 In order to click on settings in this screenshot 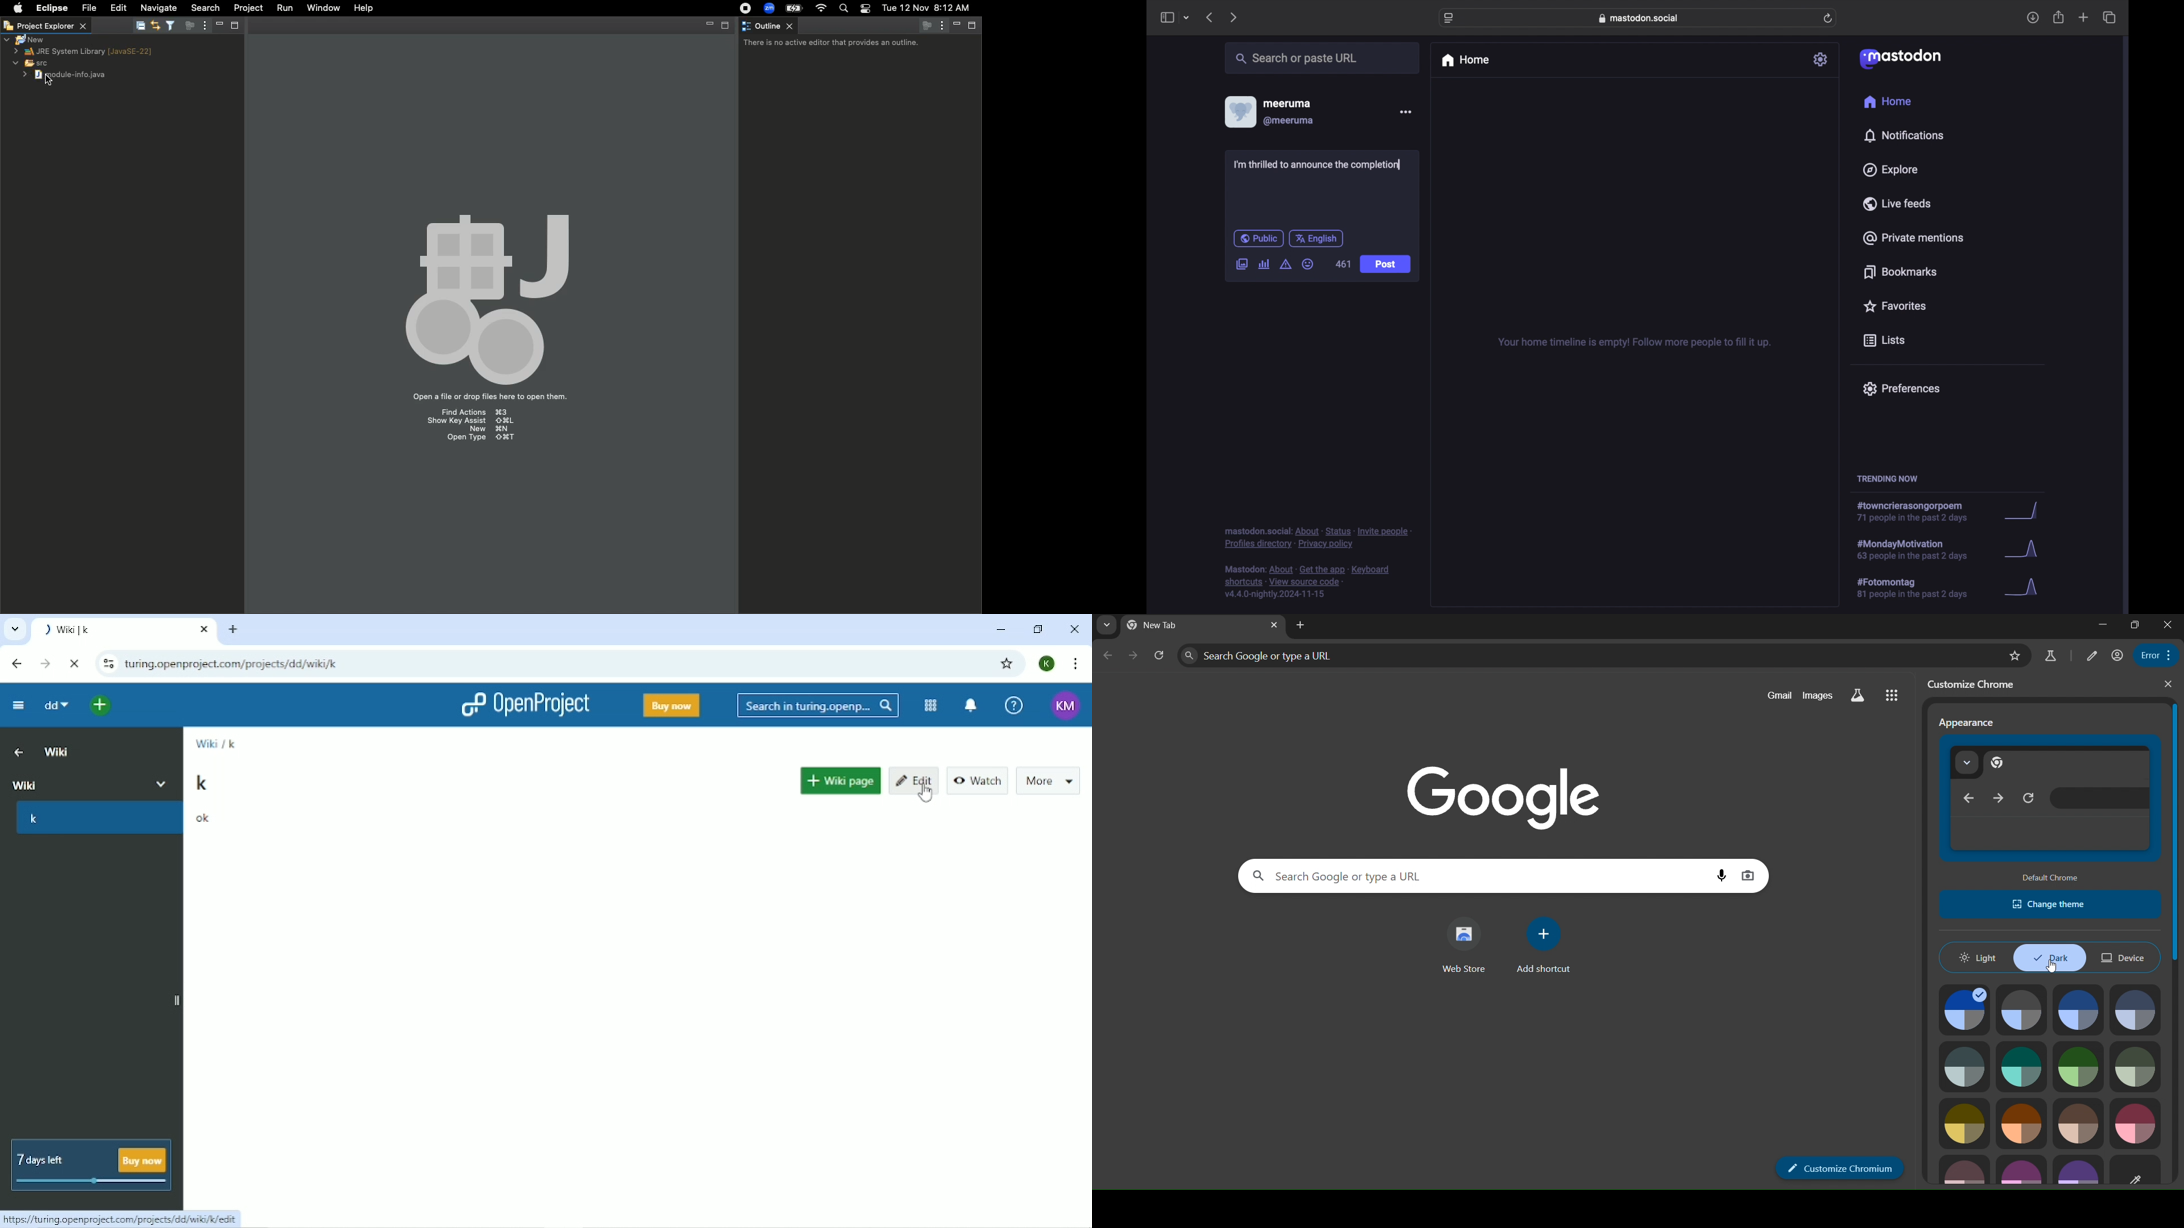, I will do `click(1821, 59)`.